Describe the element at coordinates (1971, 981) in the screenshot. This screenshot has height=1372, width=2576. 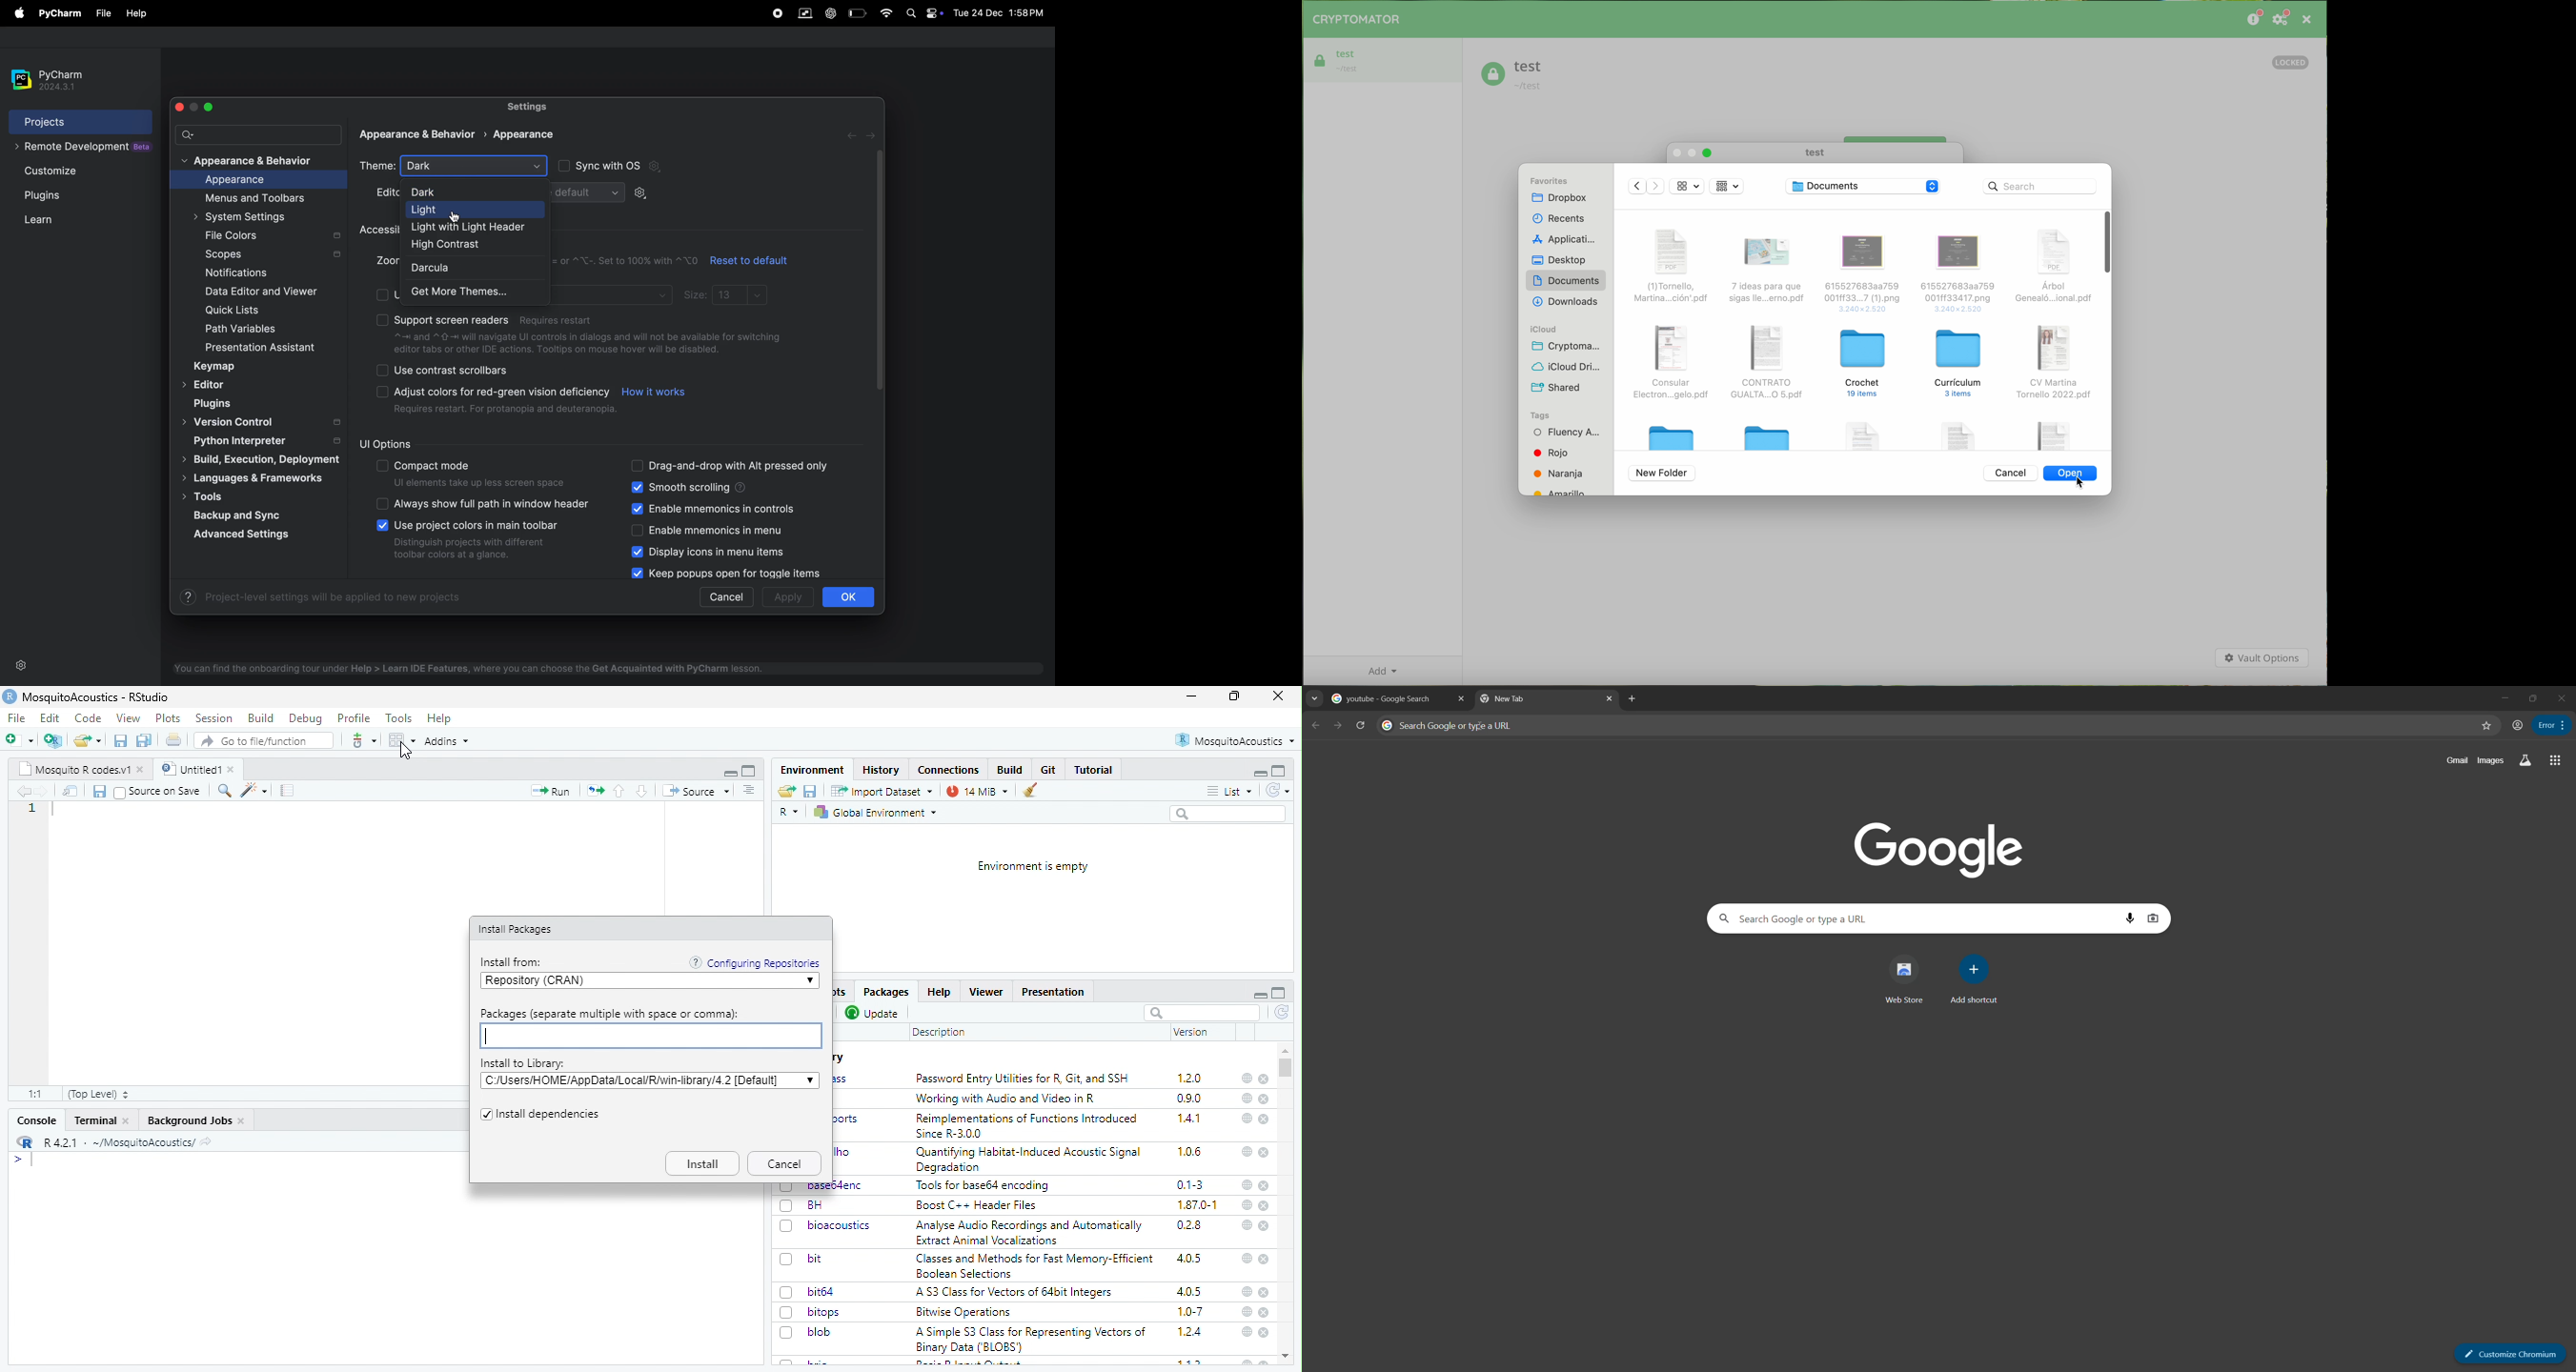
I see `add shortcut` at that location.